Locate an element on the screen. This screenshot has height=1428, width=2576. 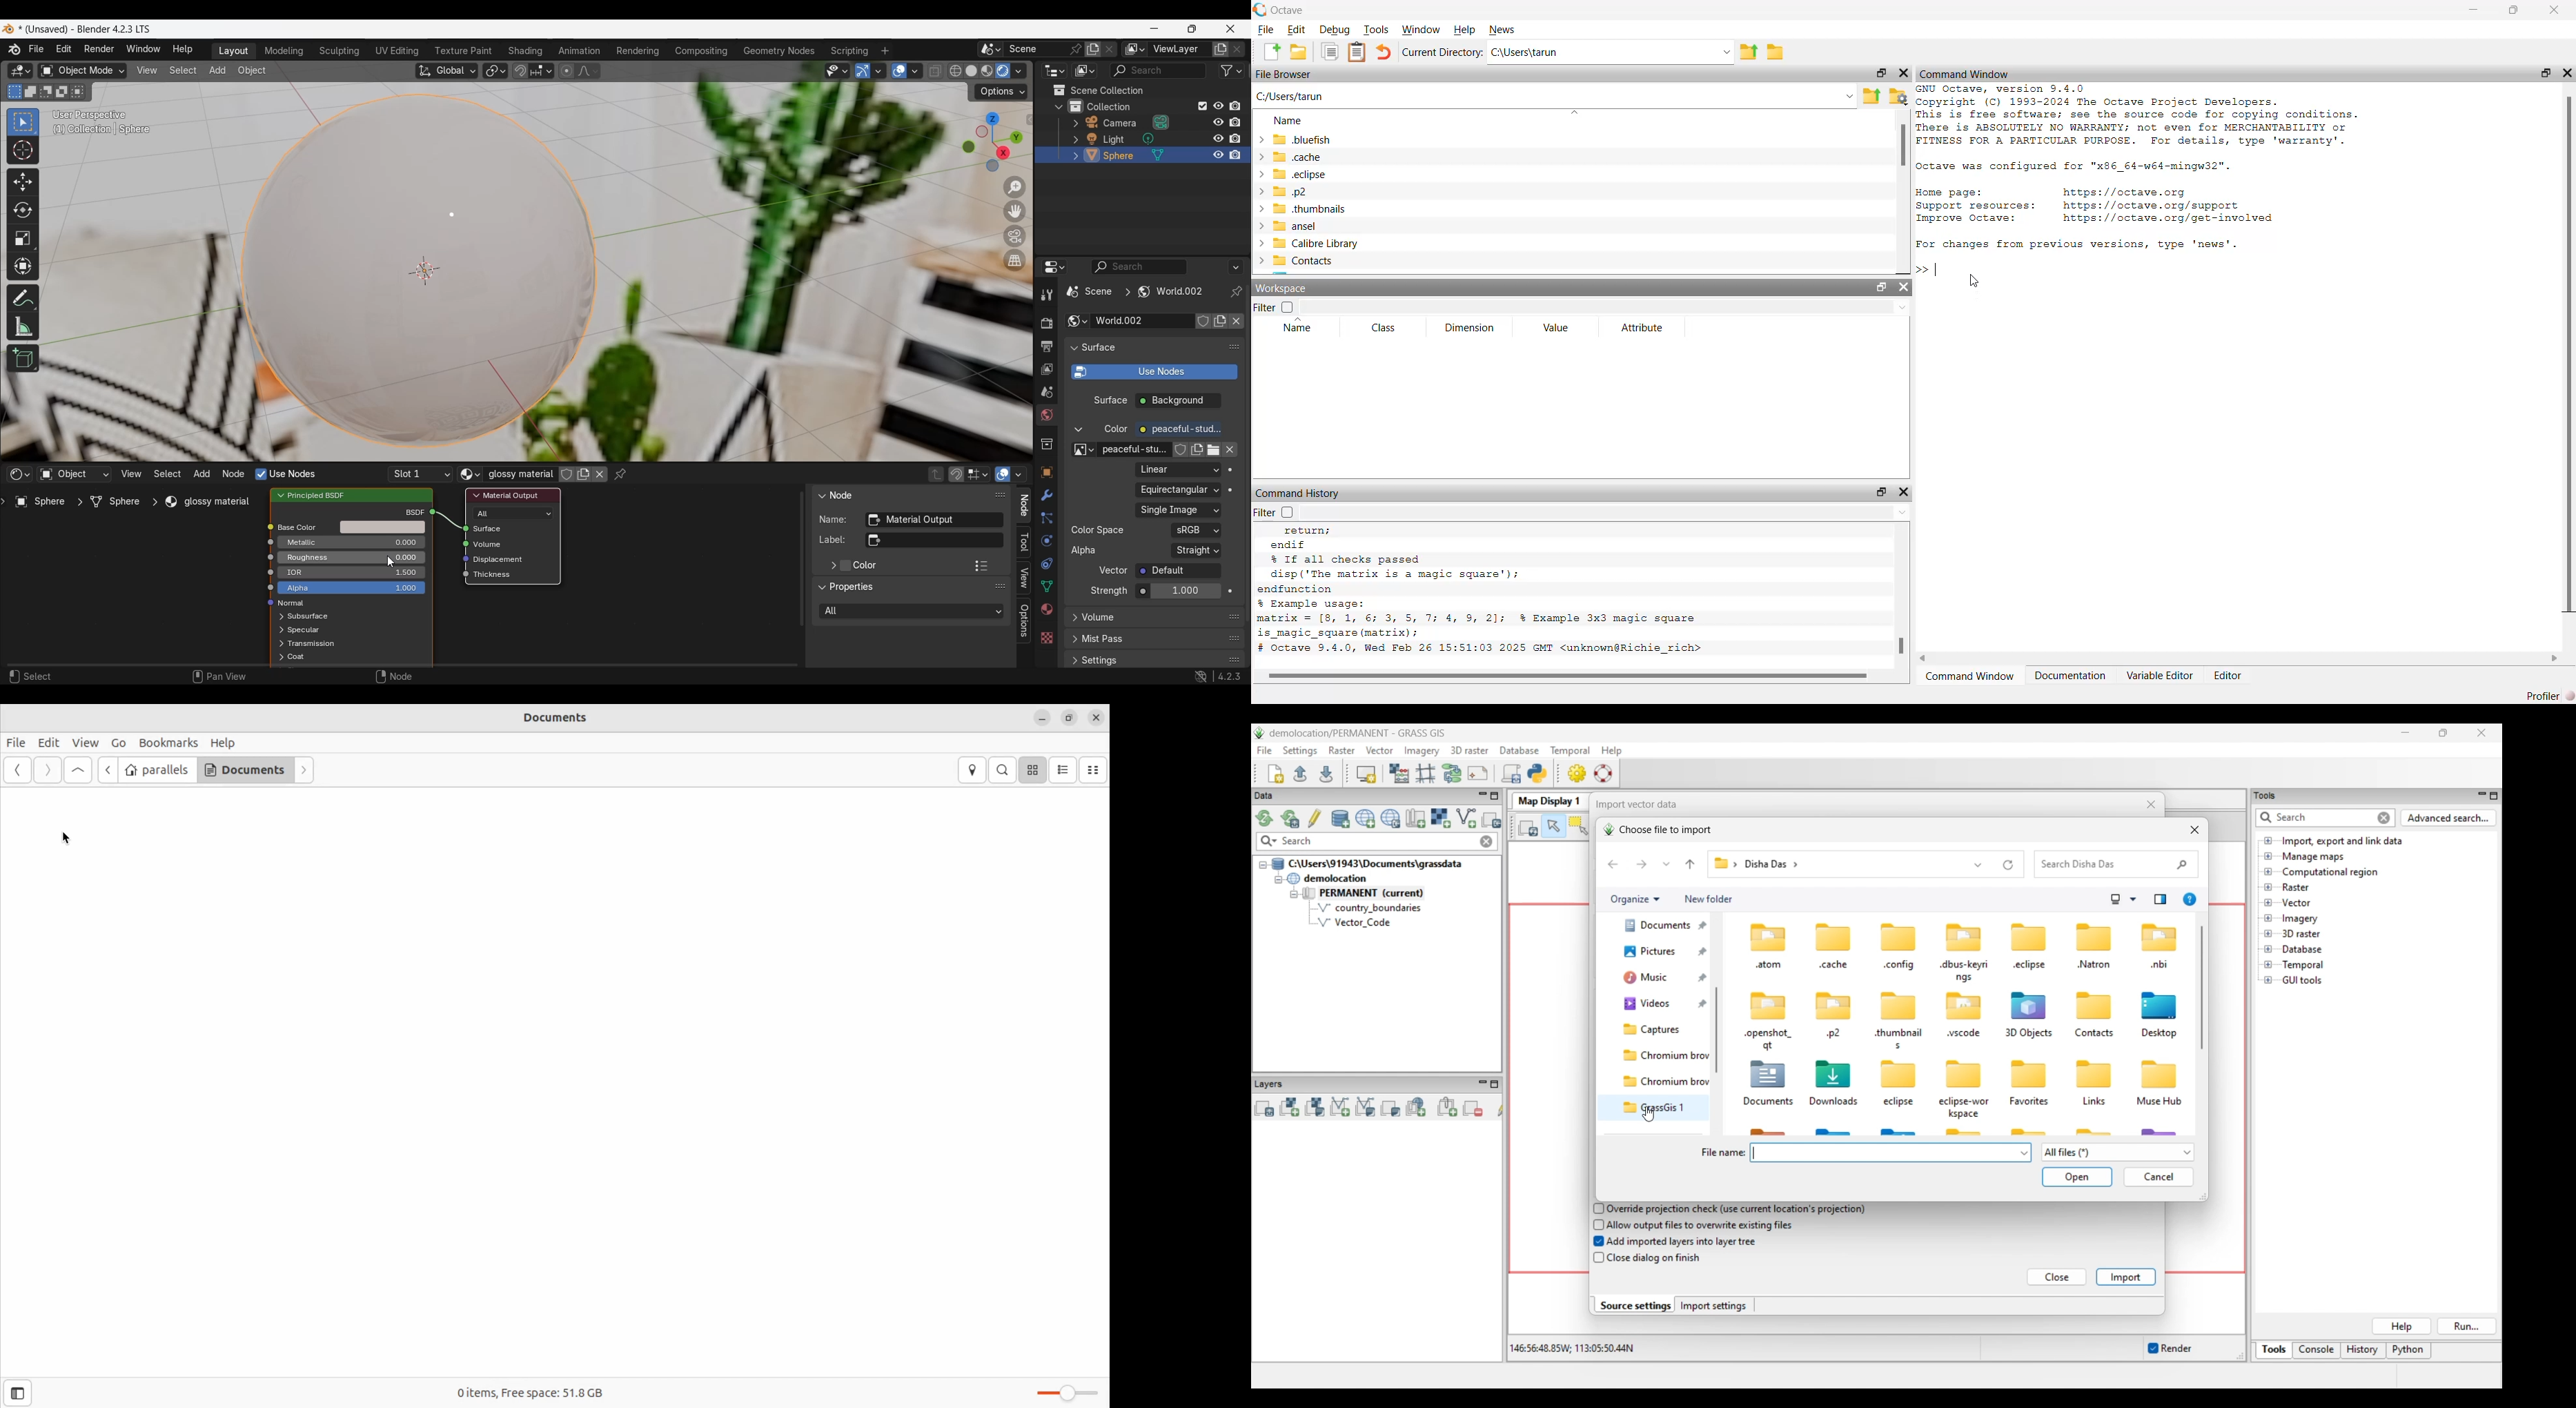
Collapse Material output is located at coordinates (476, 495).